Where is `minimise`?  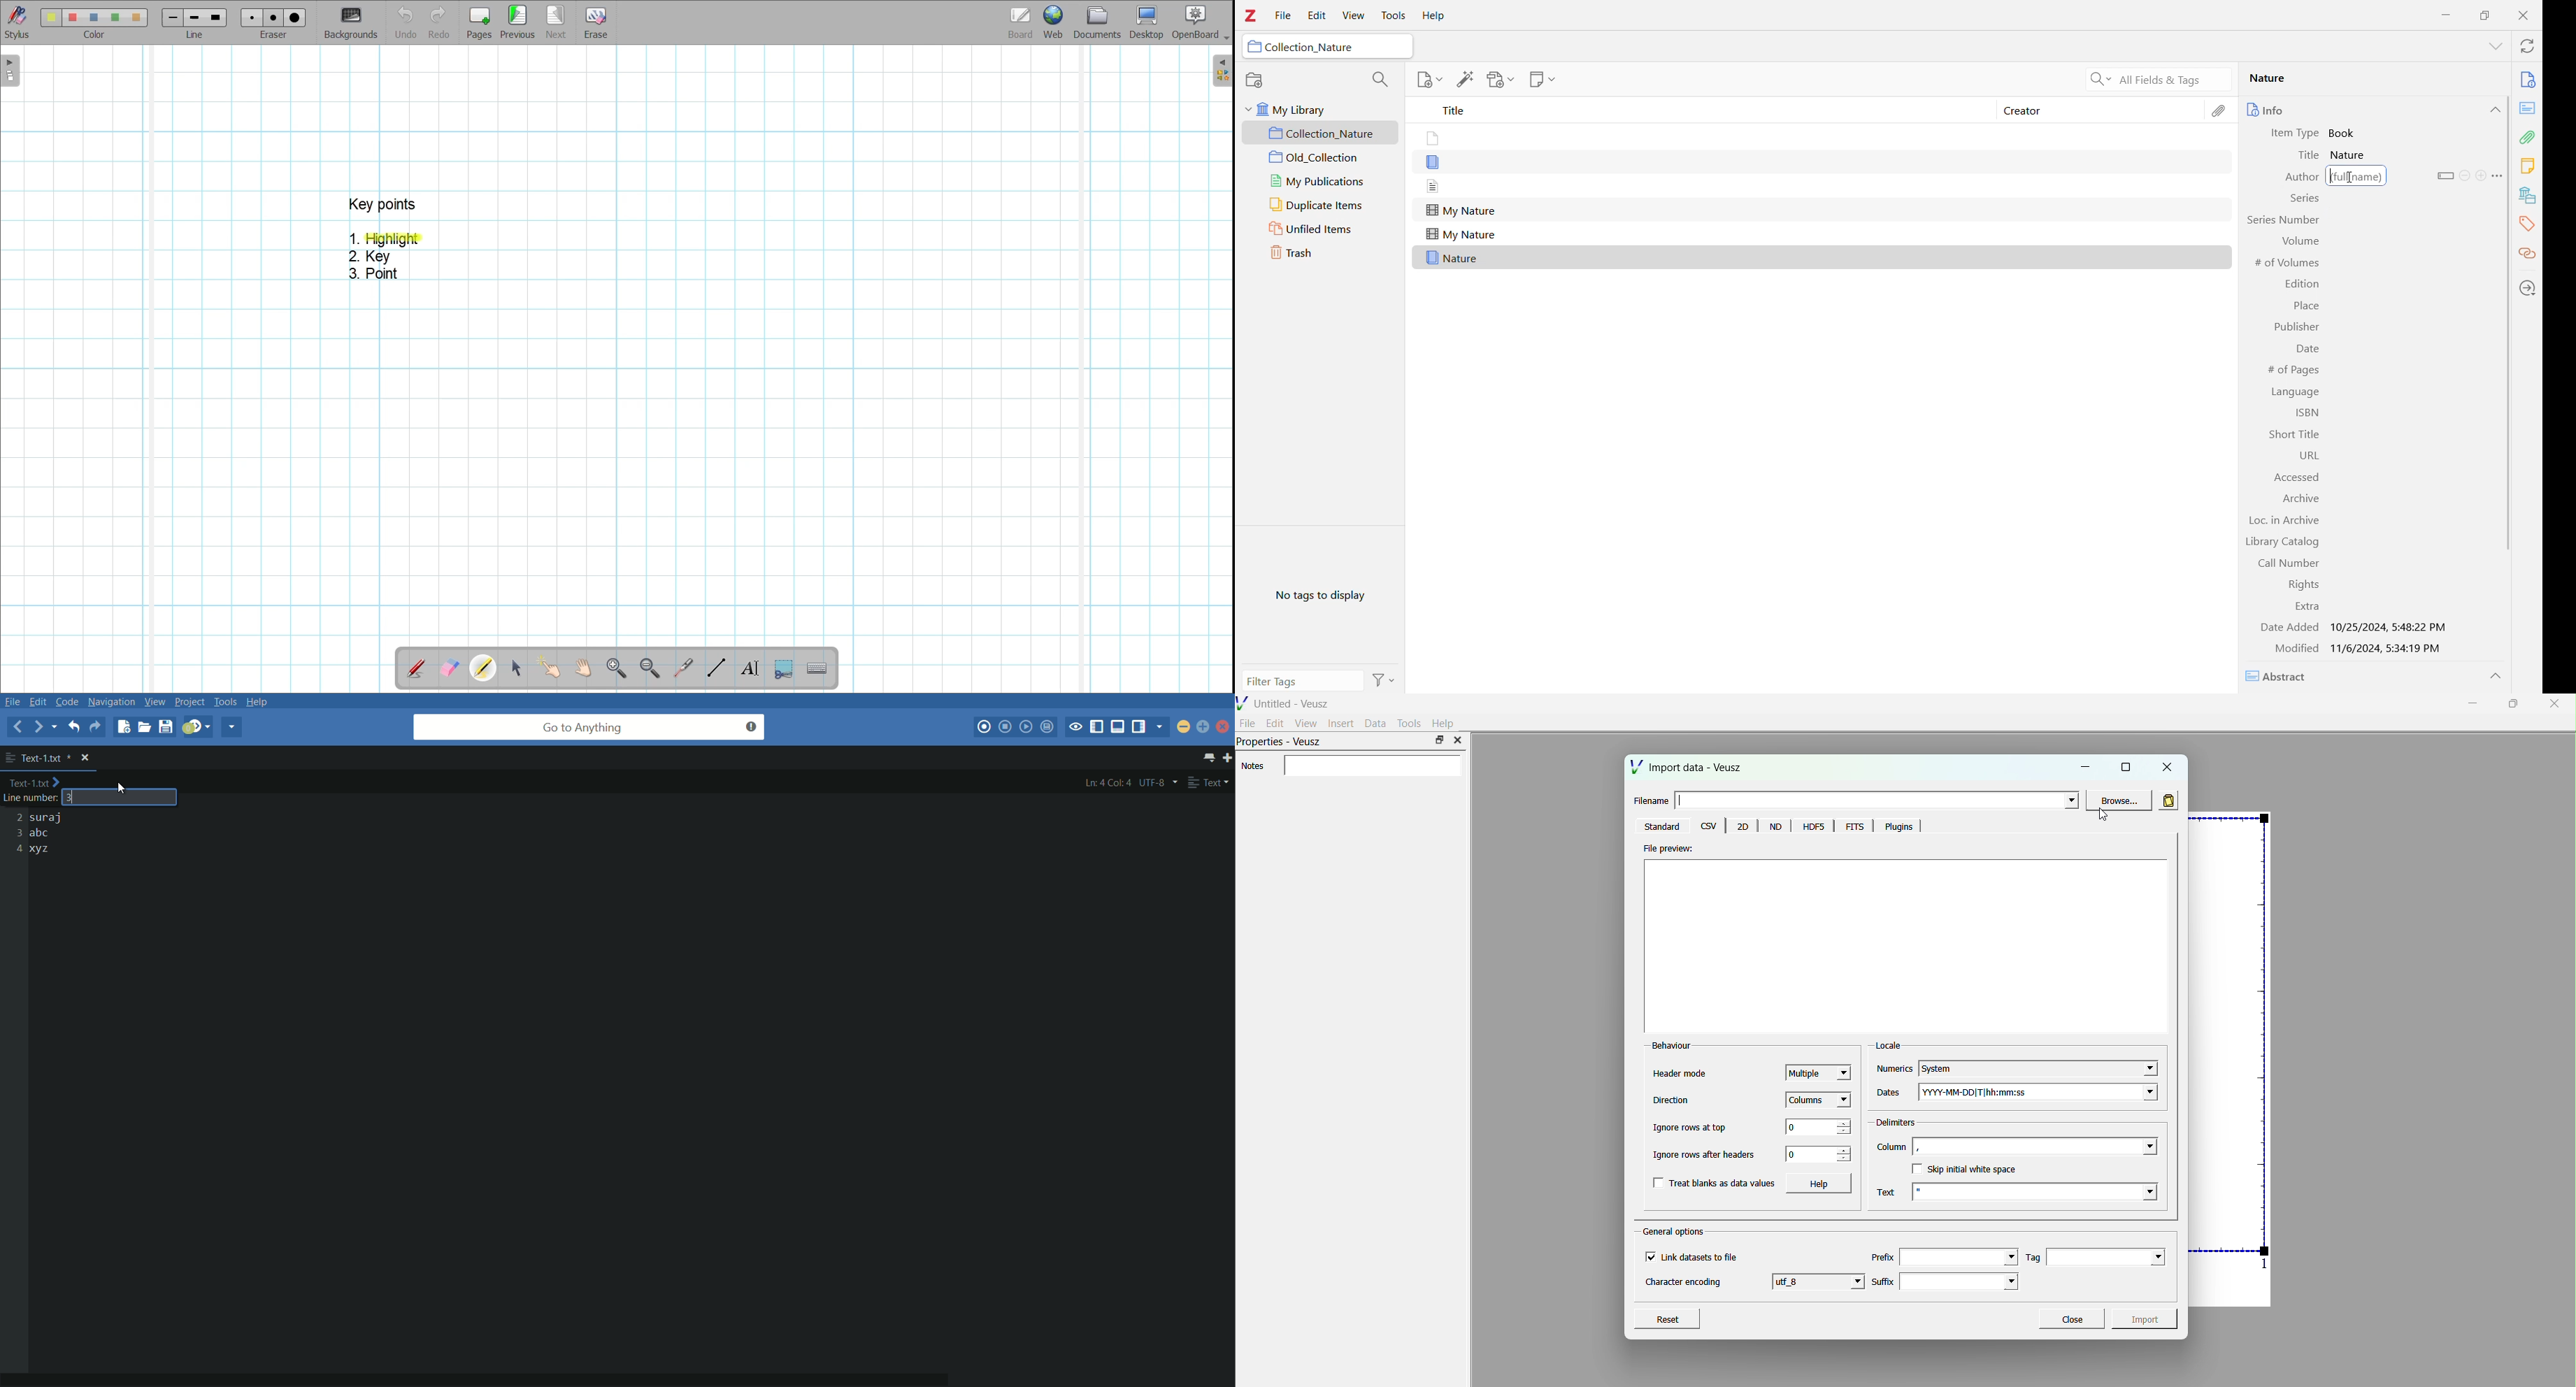 minimise is located at coordinates (2087, 766).